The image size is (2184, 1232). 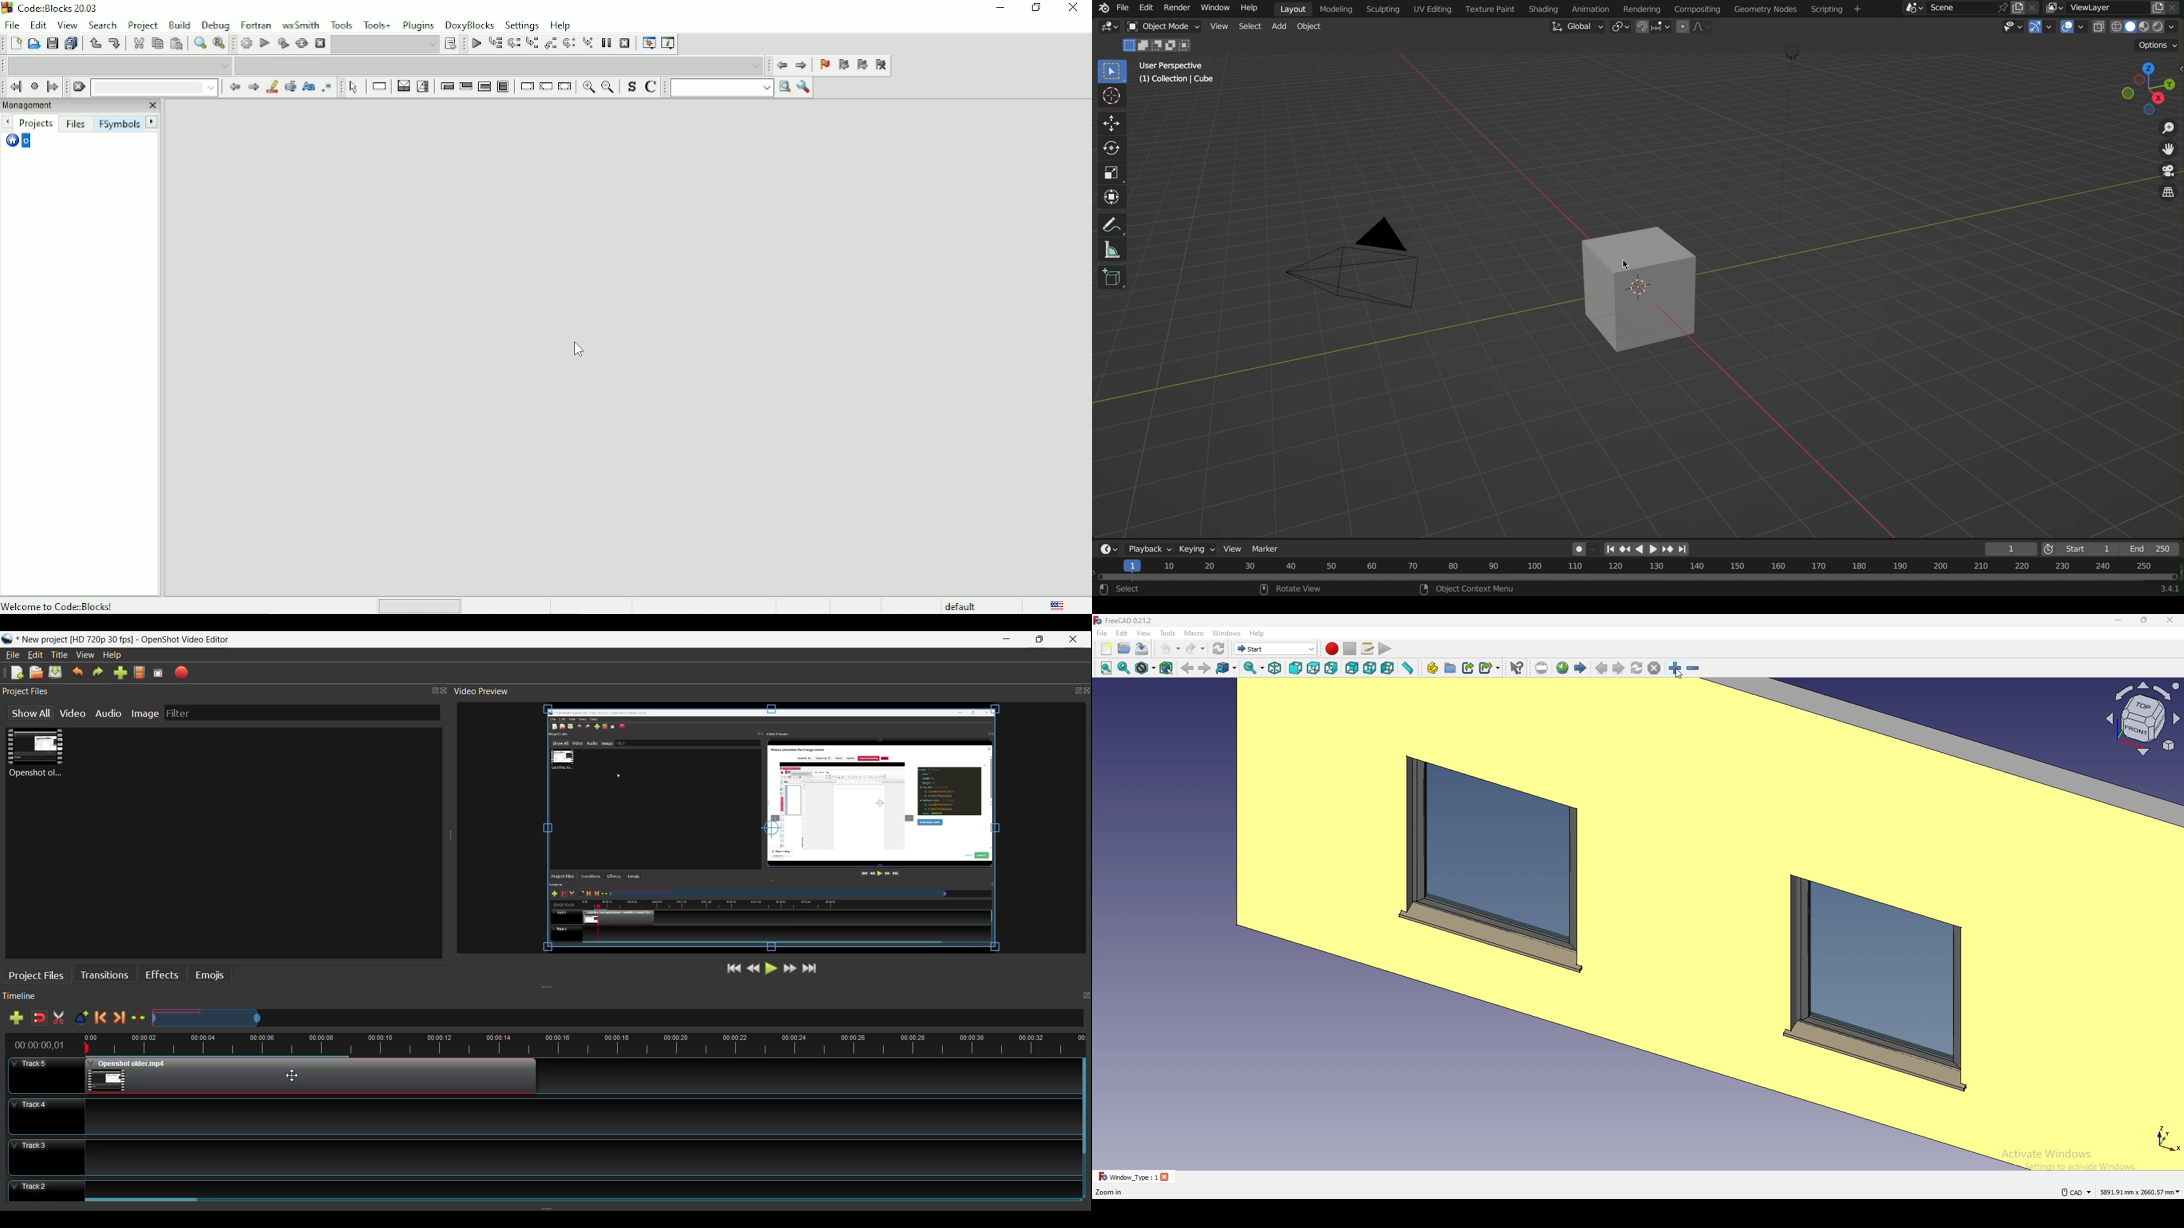 What do you see at coordinates (342, 24) in the screenshot?
I see `Tools` at bounding box center [342, 24].